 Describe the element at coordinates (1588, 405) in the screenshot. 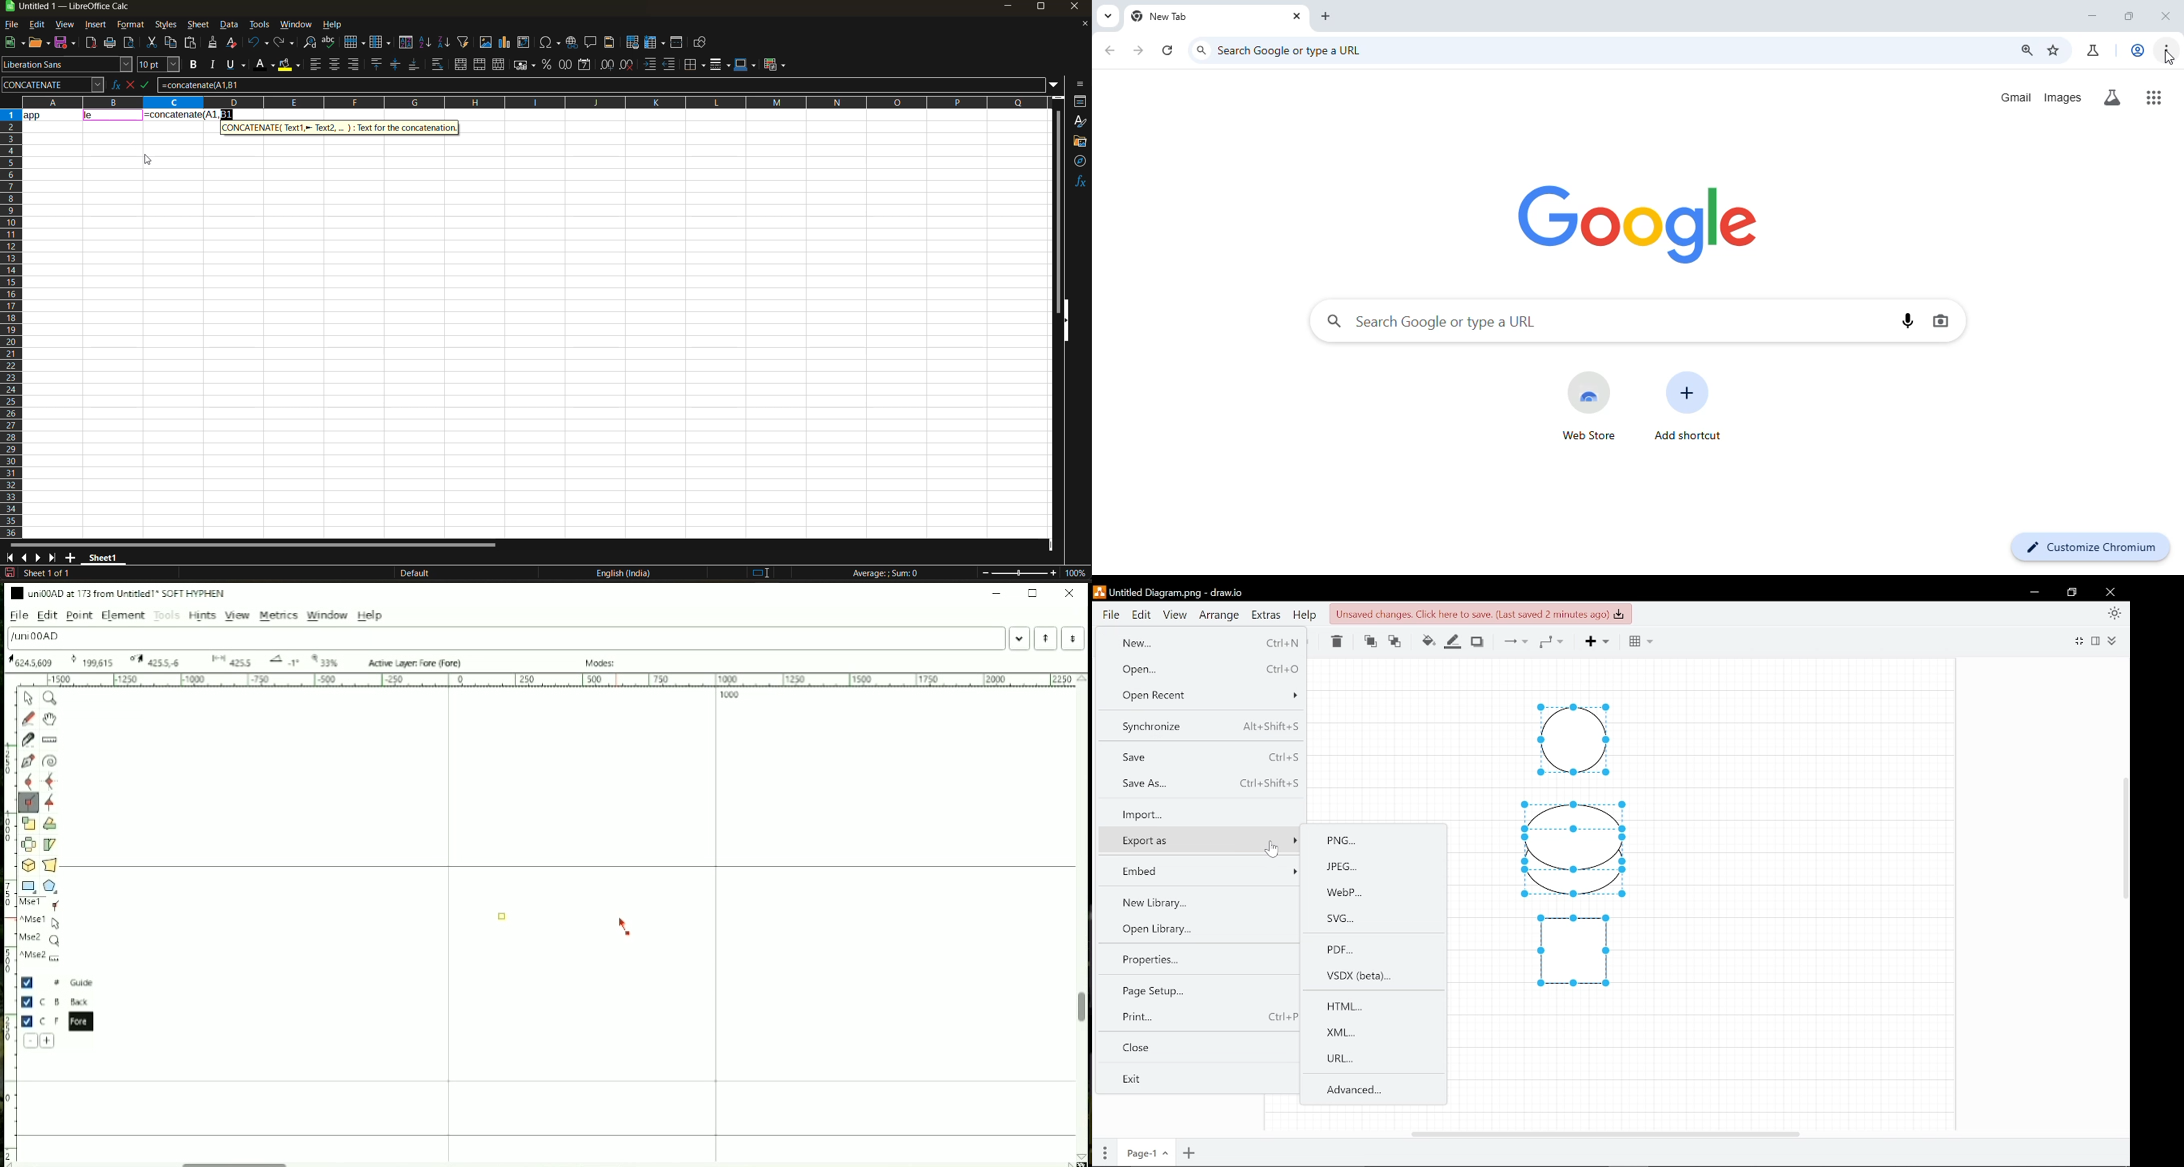

I see `web store` at that location.